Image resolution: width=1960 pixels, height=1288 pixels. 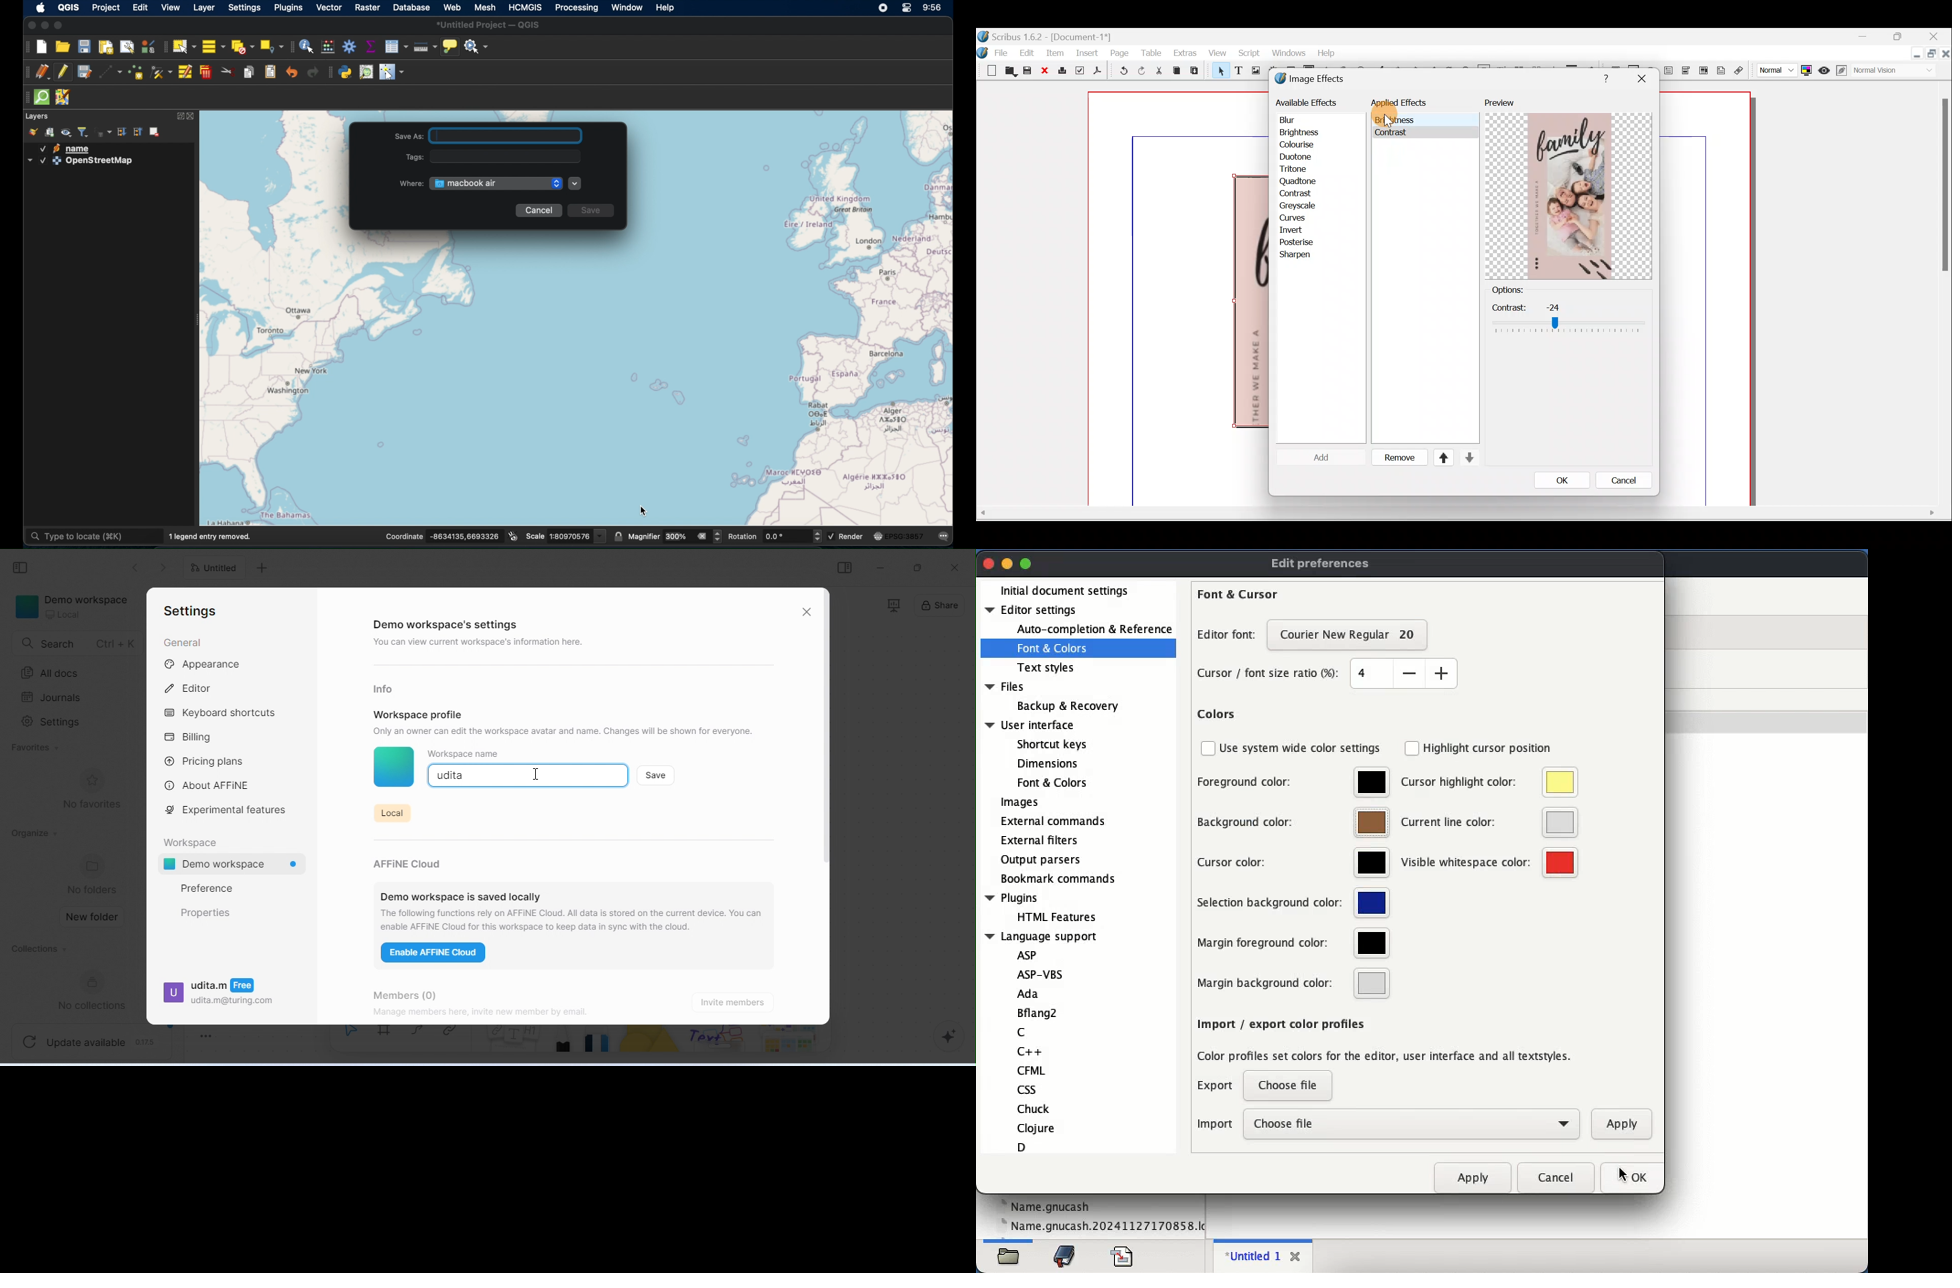 What do you see at coordinates (166, 568) in the screenshot?
I see `go previous` at bounding box center [166, 568].